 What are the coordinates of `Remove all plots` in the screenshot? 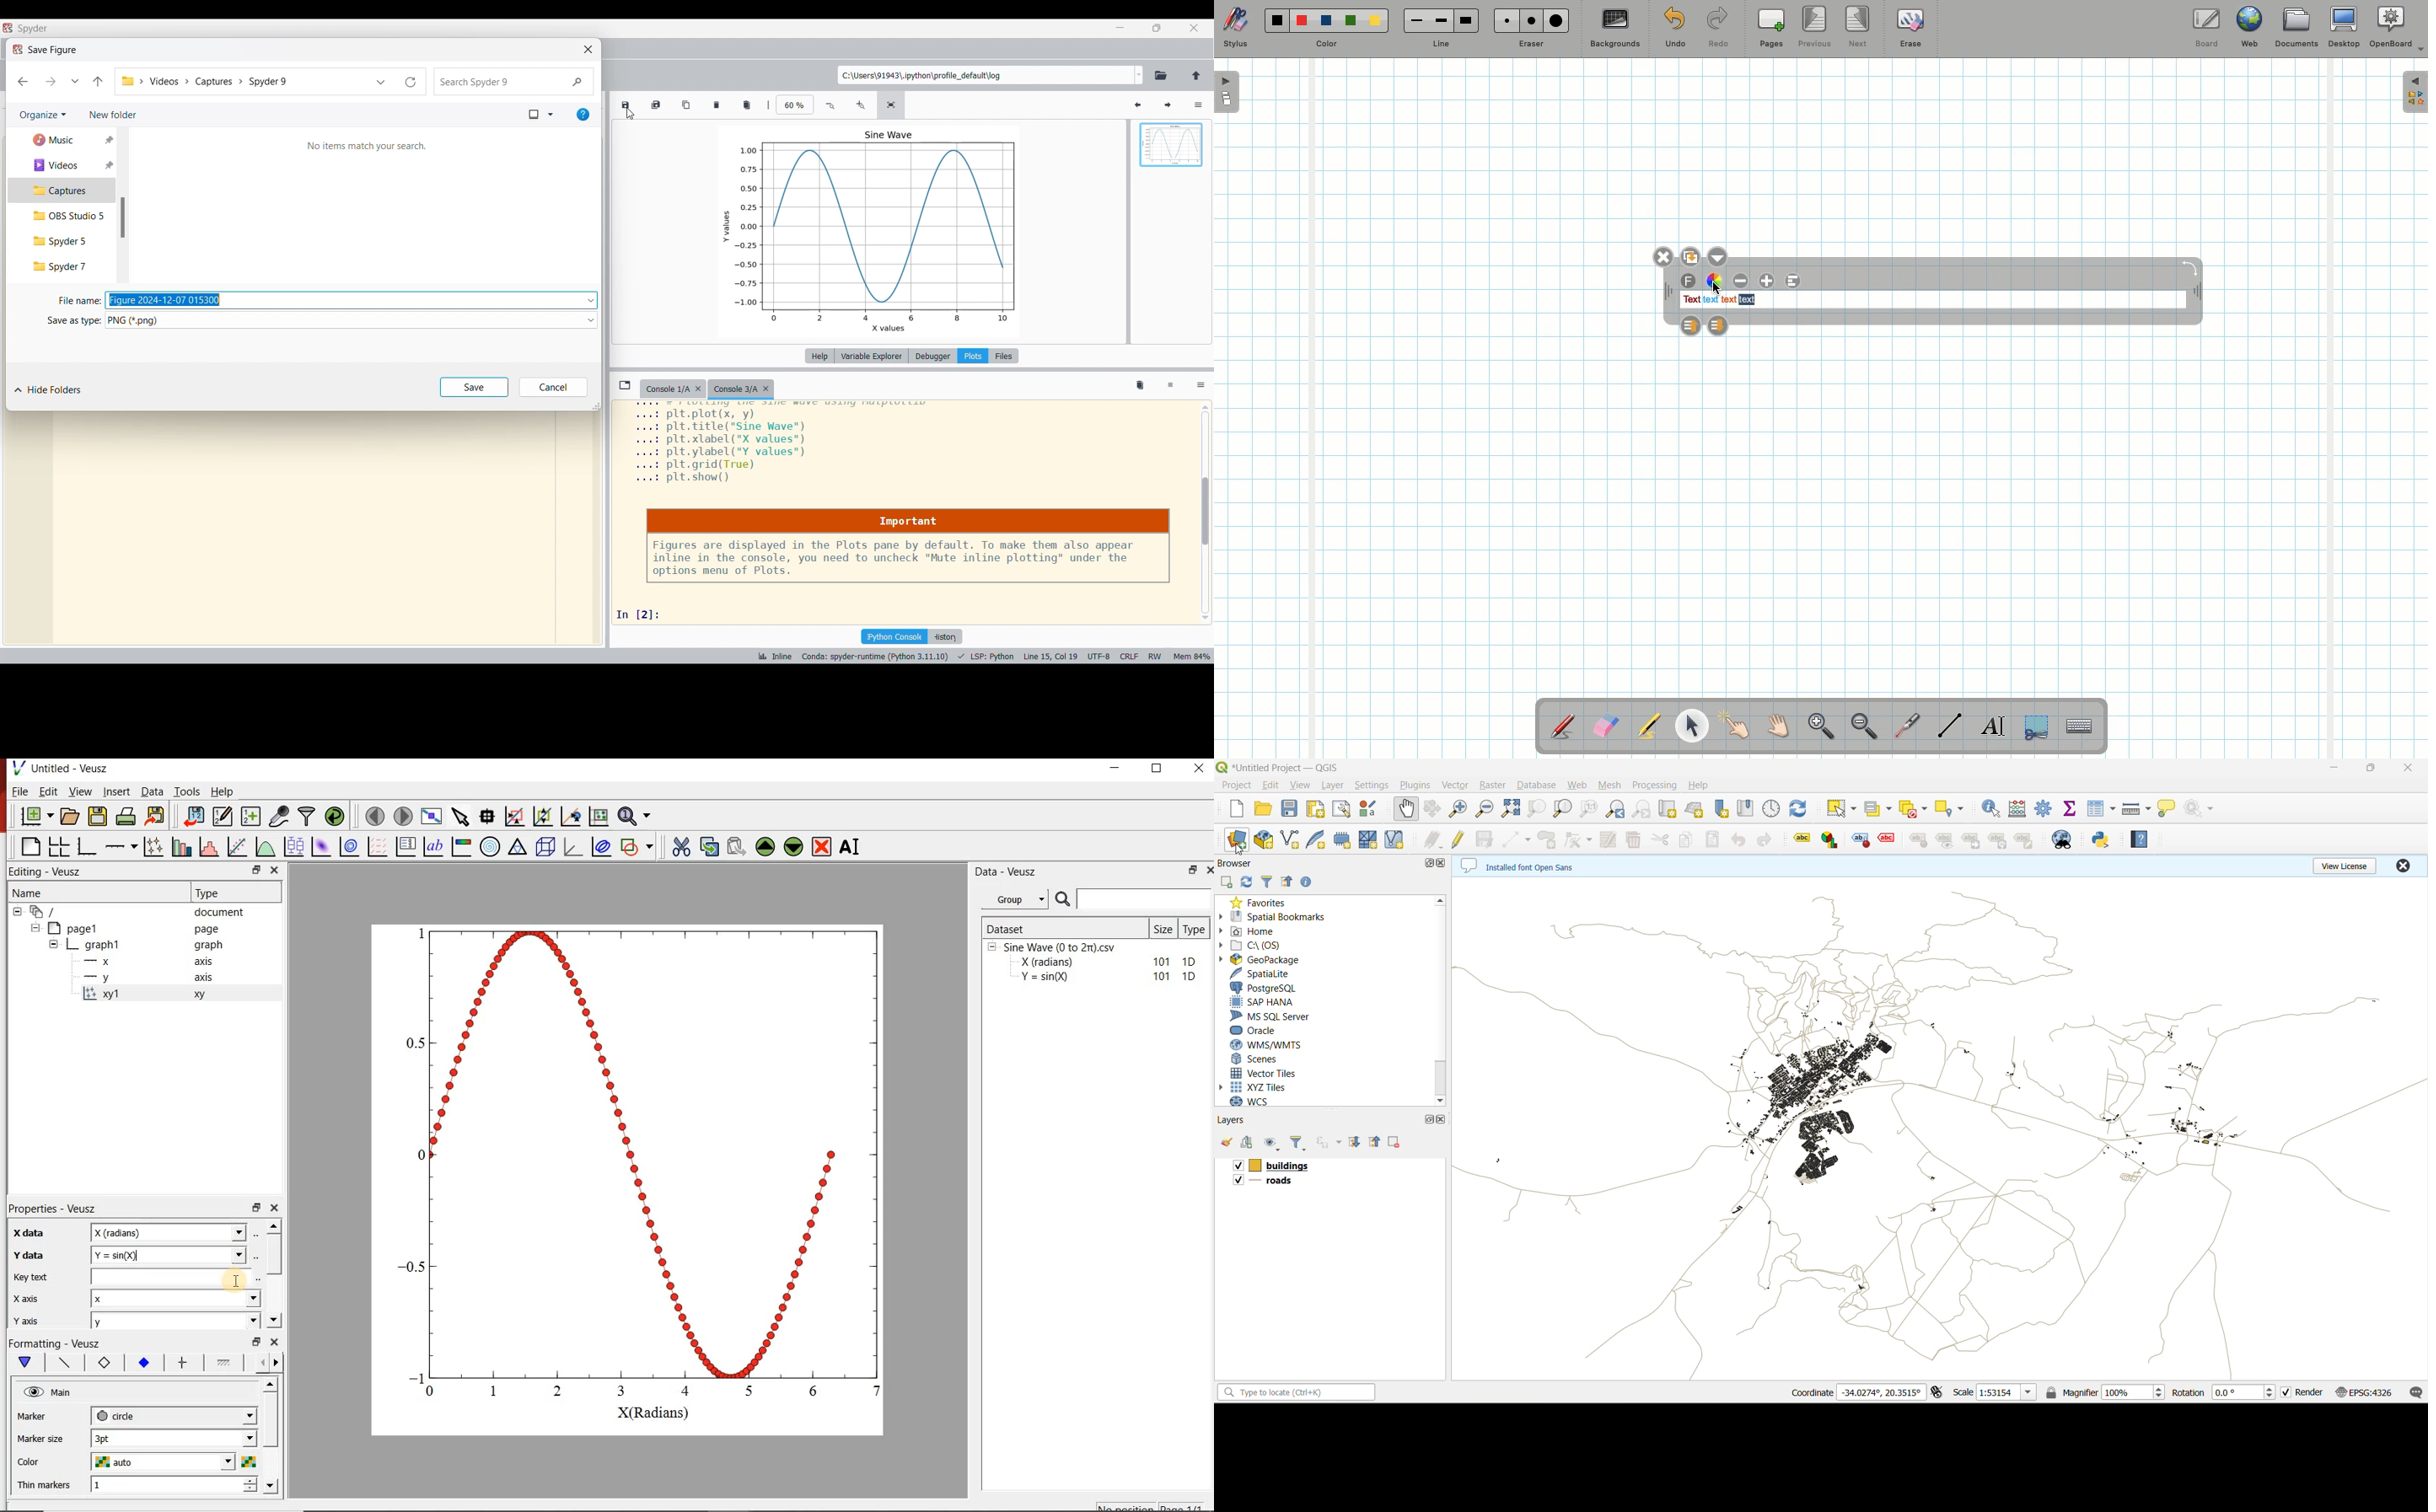 It's located at (747, 105).